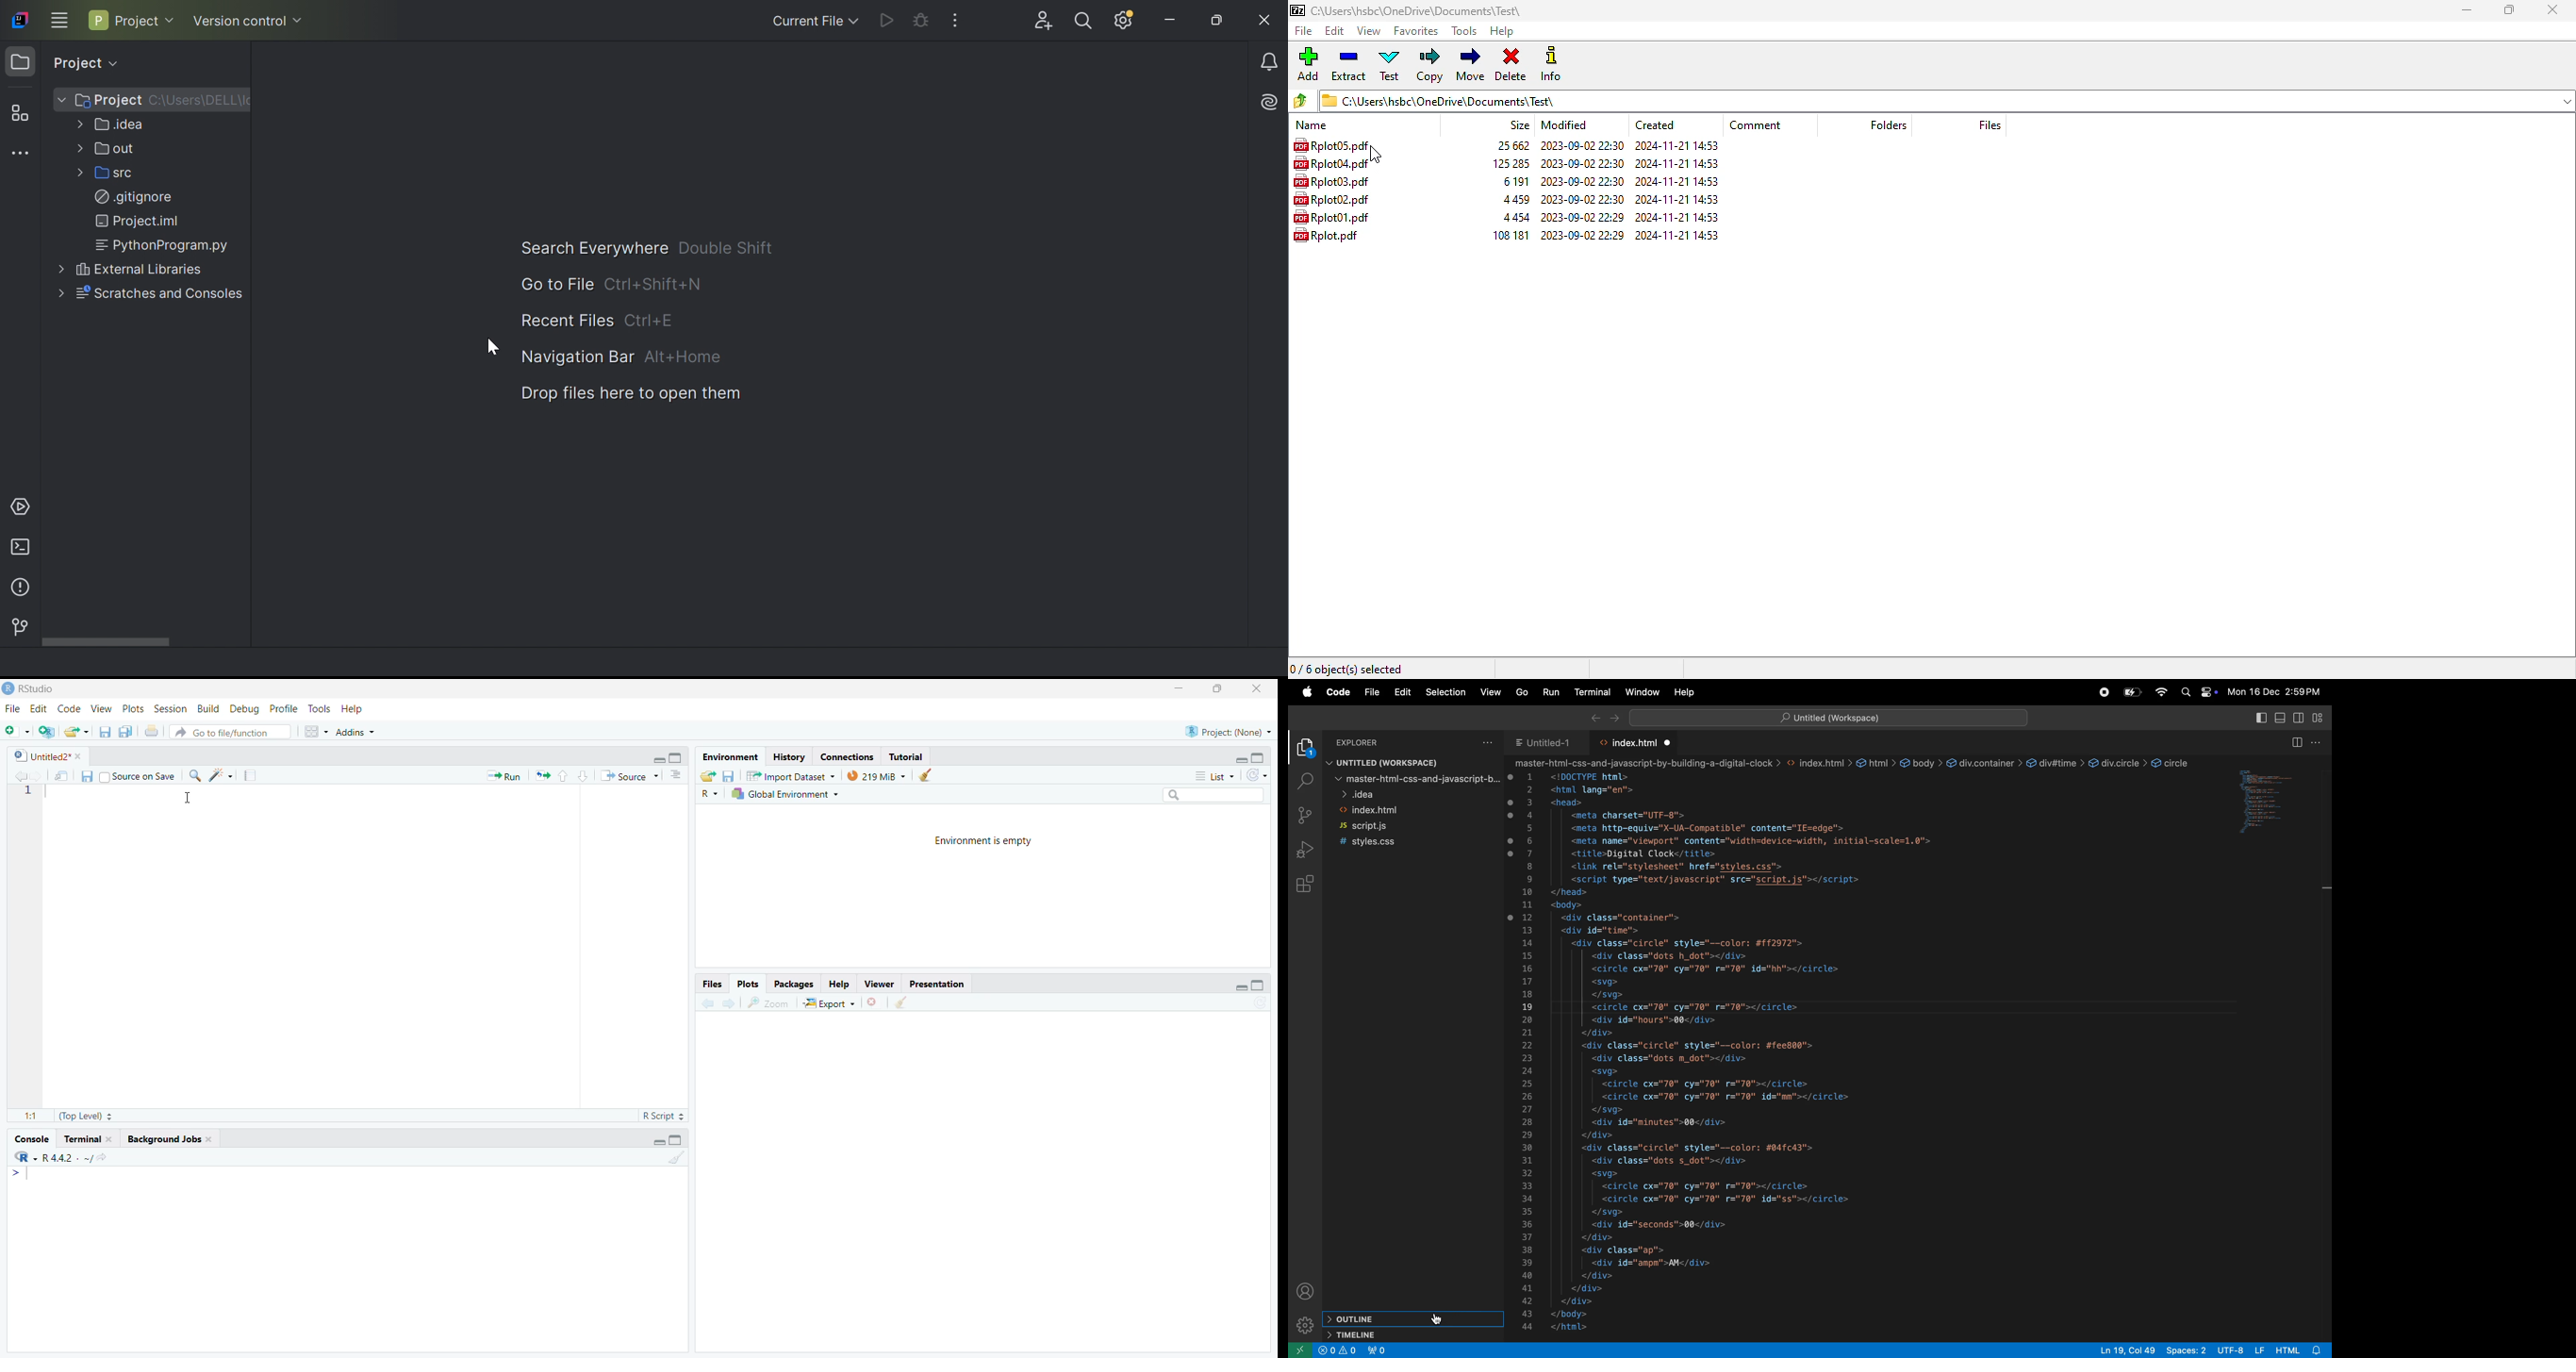  What do you see at coordinates (221, 775) in the screenshot?
I see `Code Tools` at bounding box center [221, 775].